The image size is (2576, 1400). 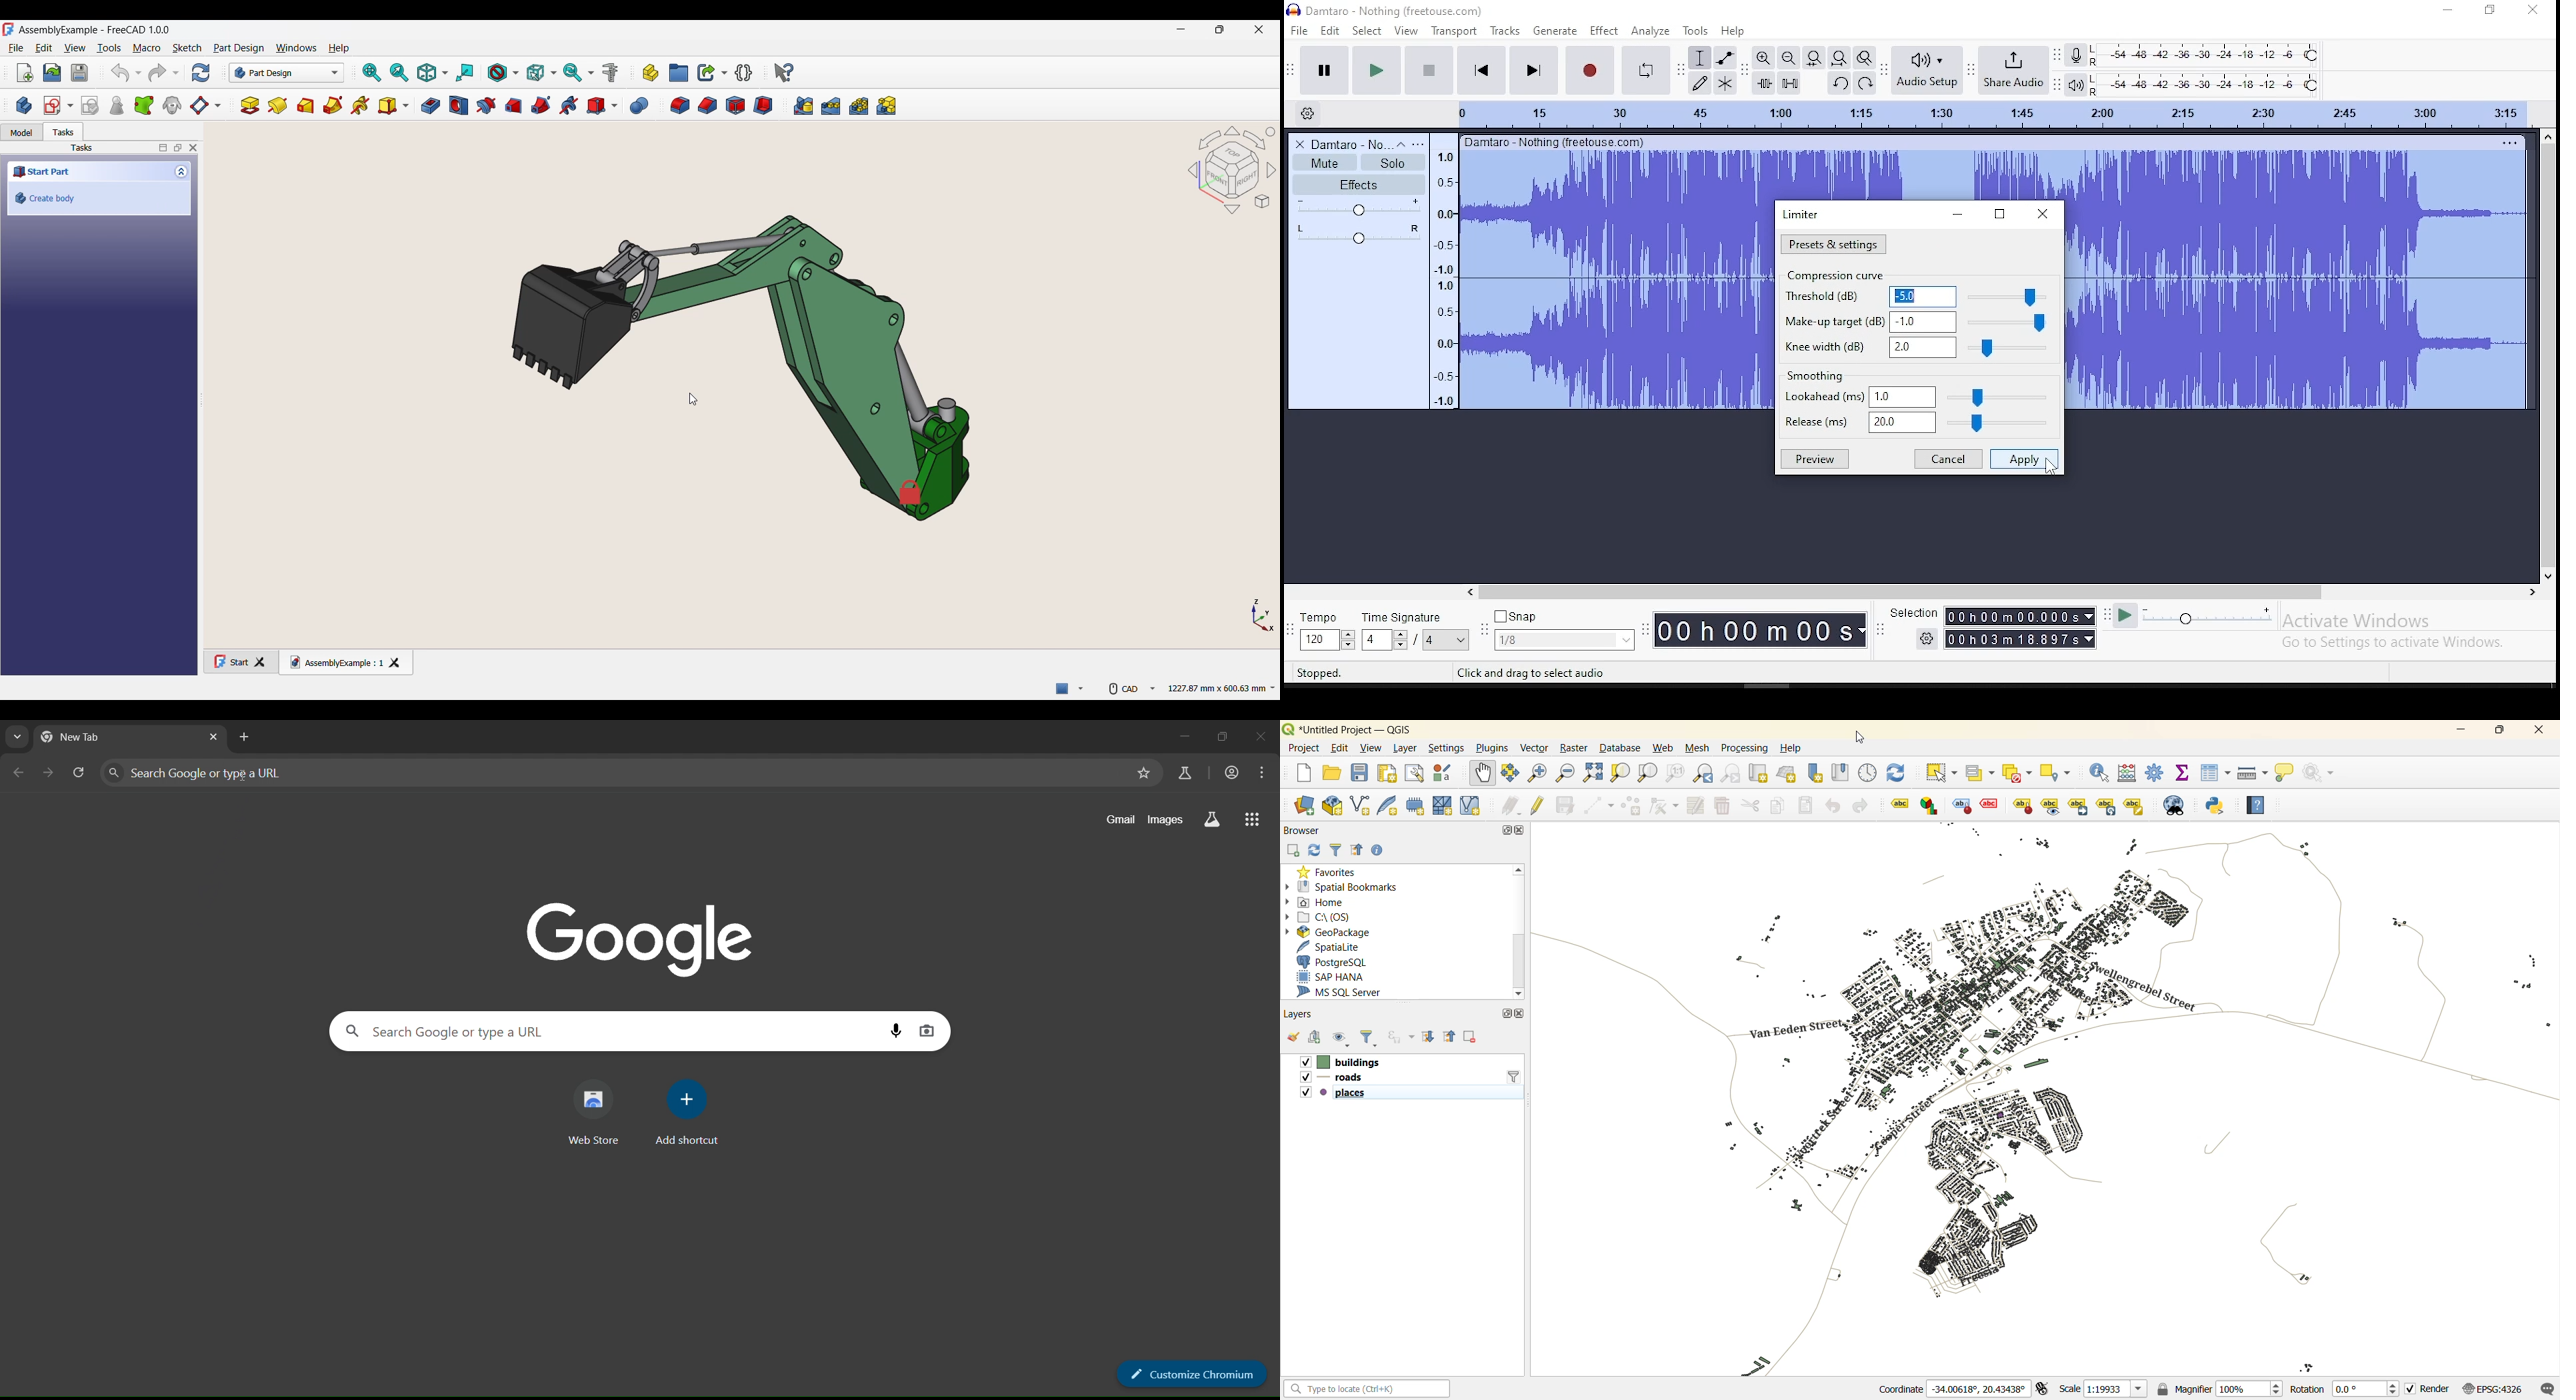 What do you see at coordinates (1406, 30) in the screenshot?
I see `view` at bounding box center [1406, 30].